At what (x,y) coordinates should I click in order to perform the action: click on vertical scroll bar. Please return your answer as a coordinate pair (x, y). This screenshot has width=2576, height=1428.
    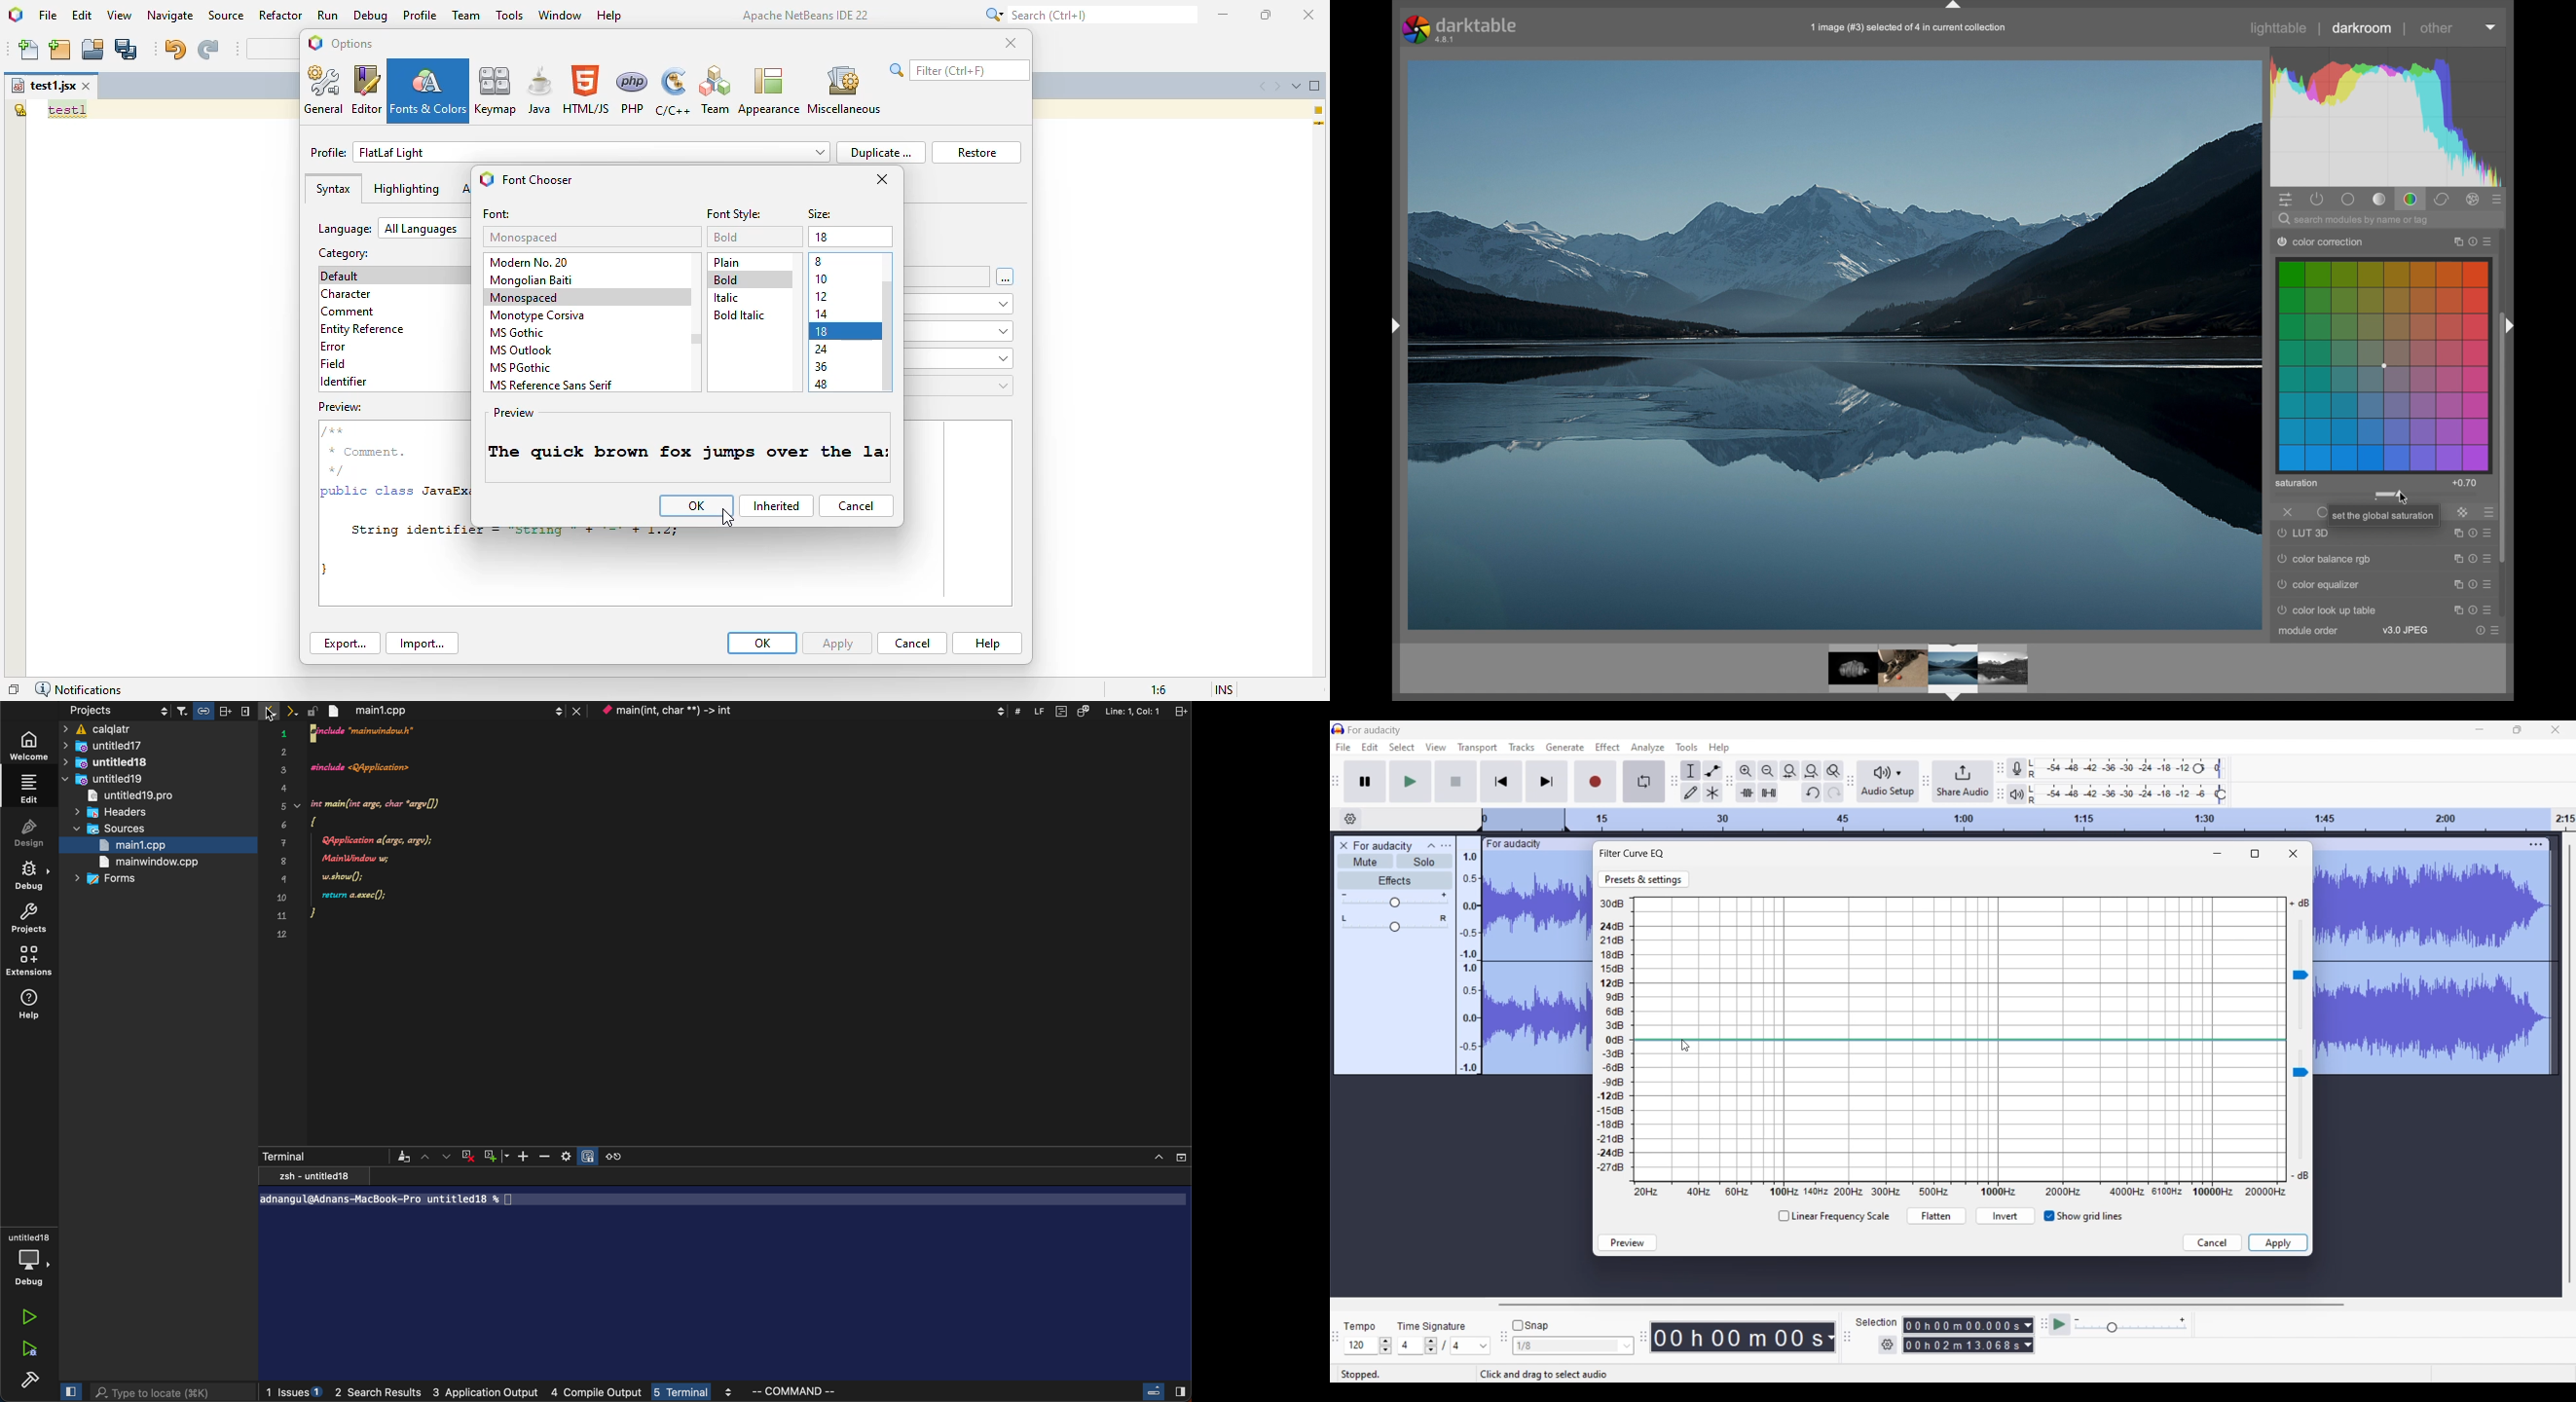
    Looking at the image, I should click on (889, 337).